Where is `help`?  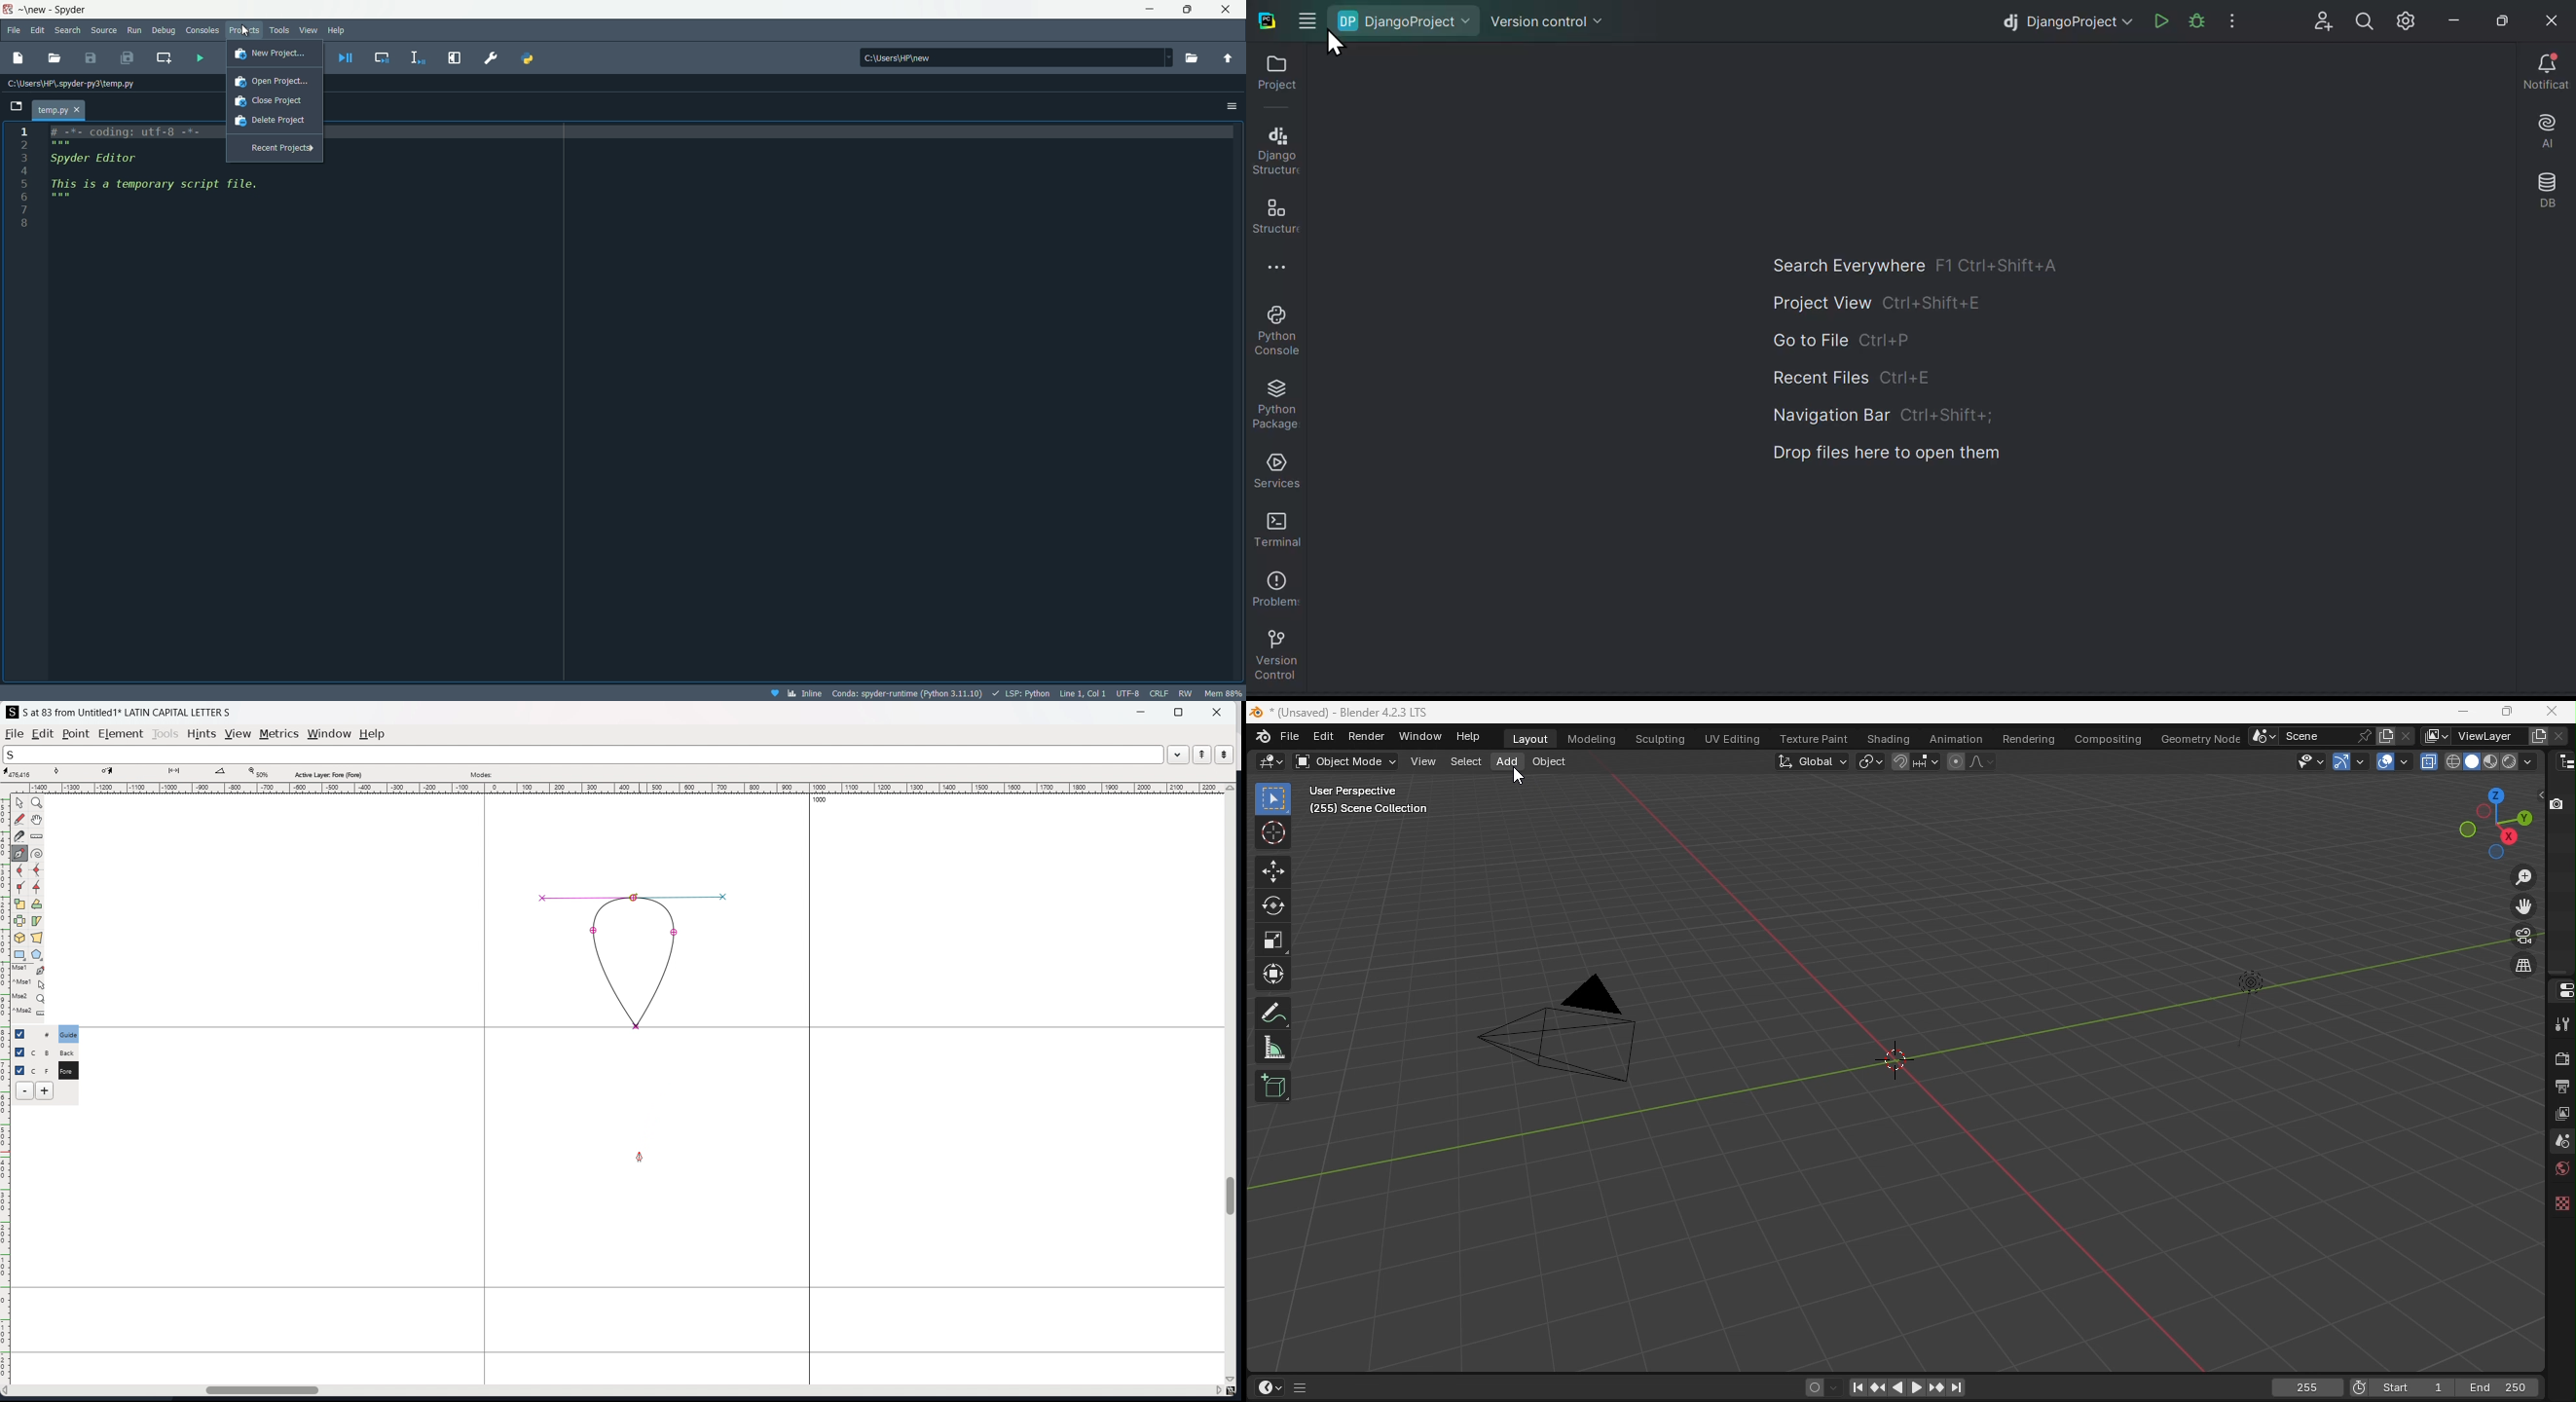 help is located at coordinates (373, 734).